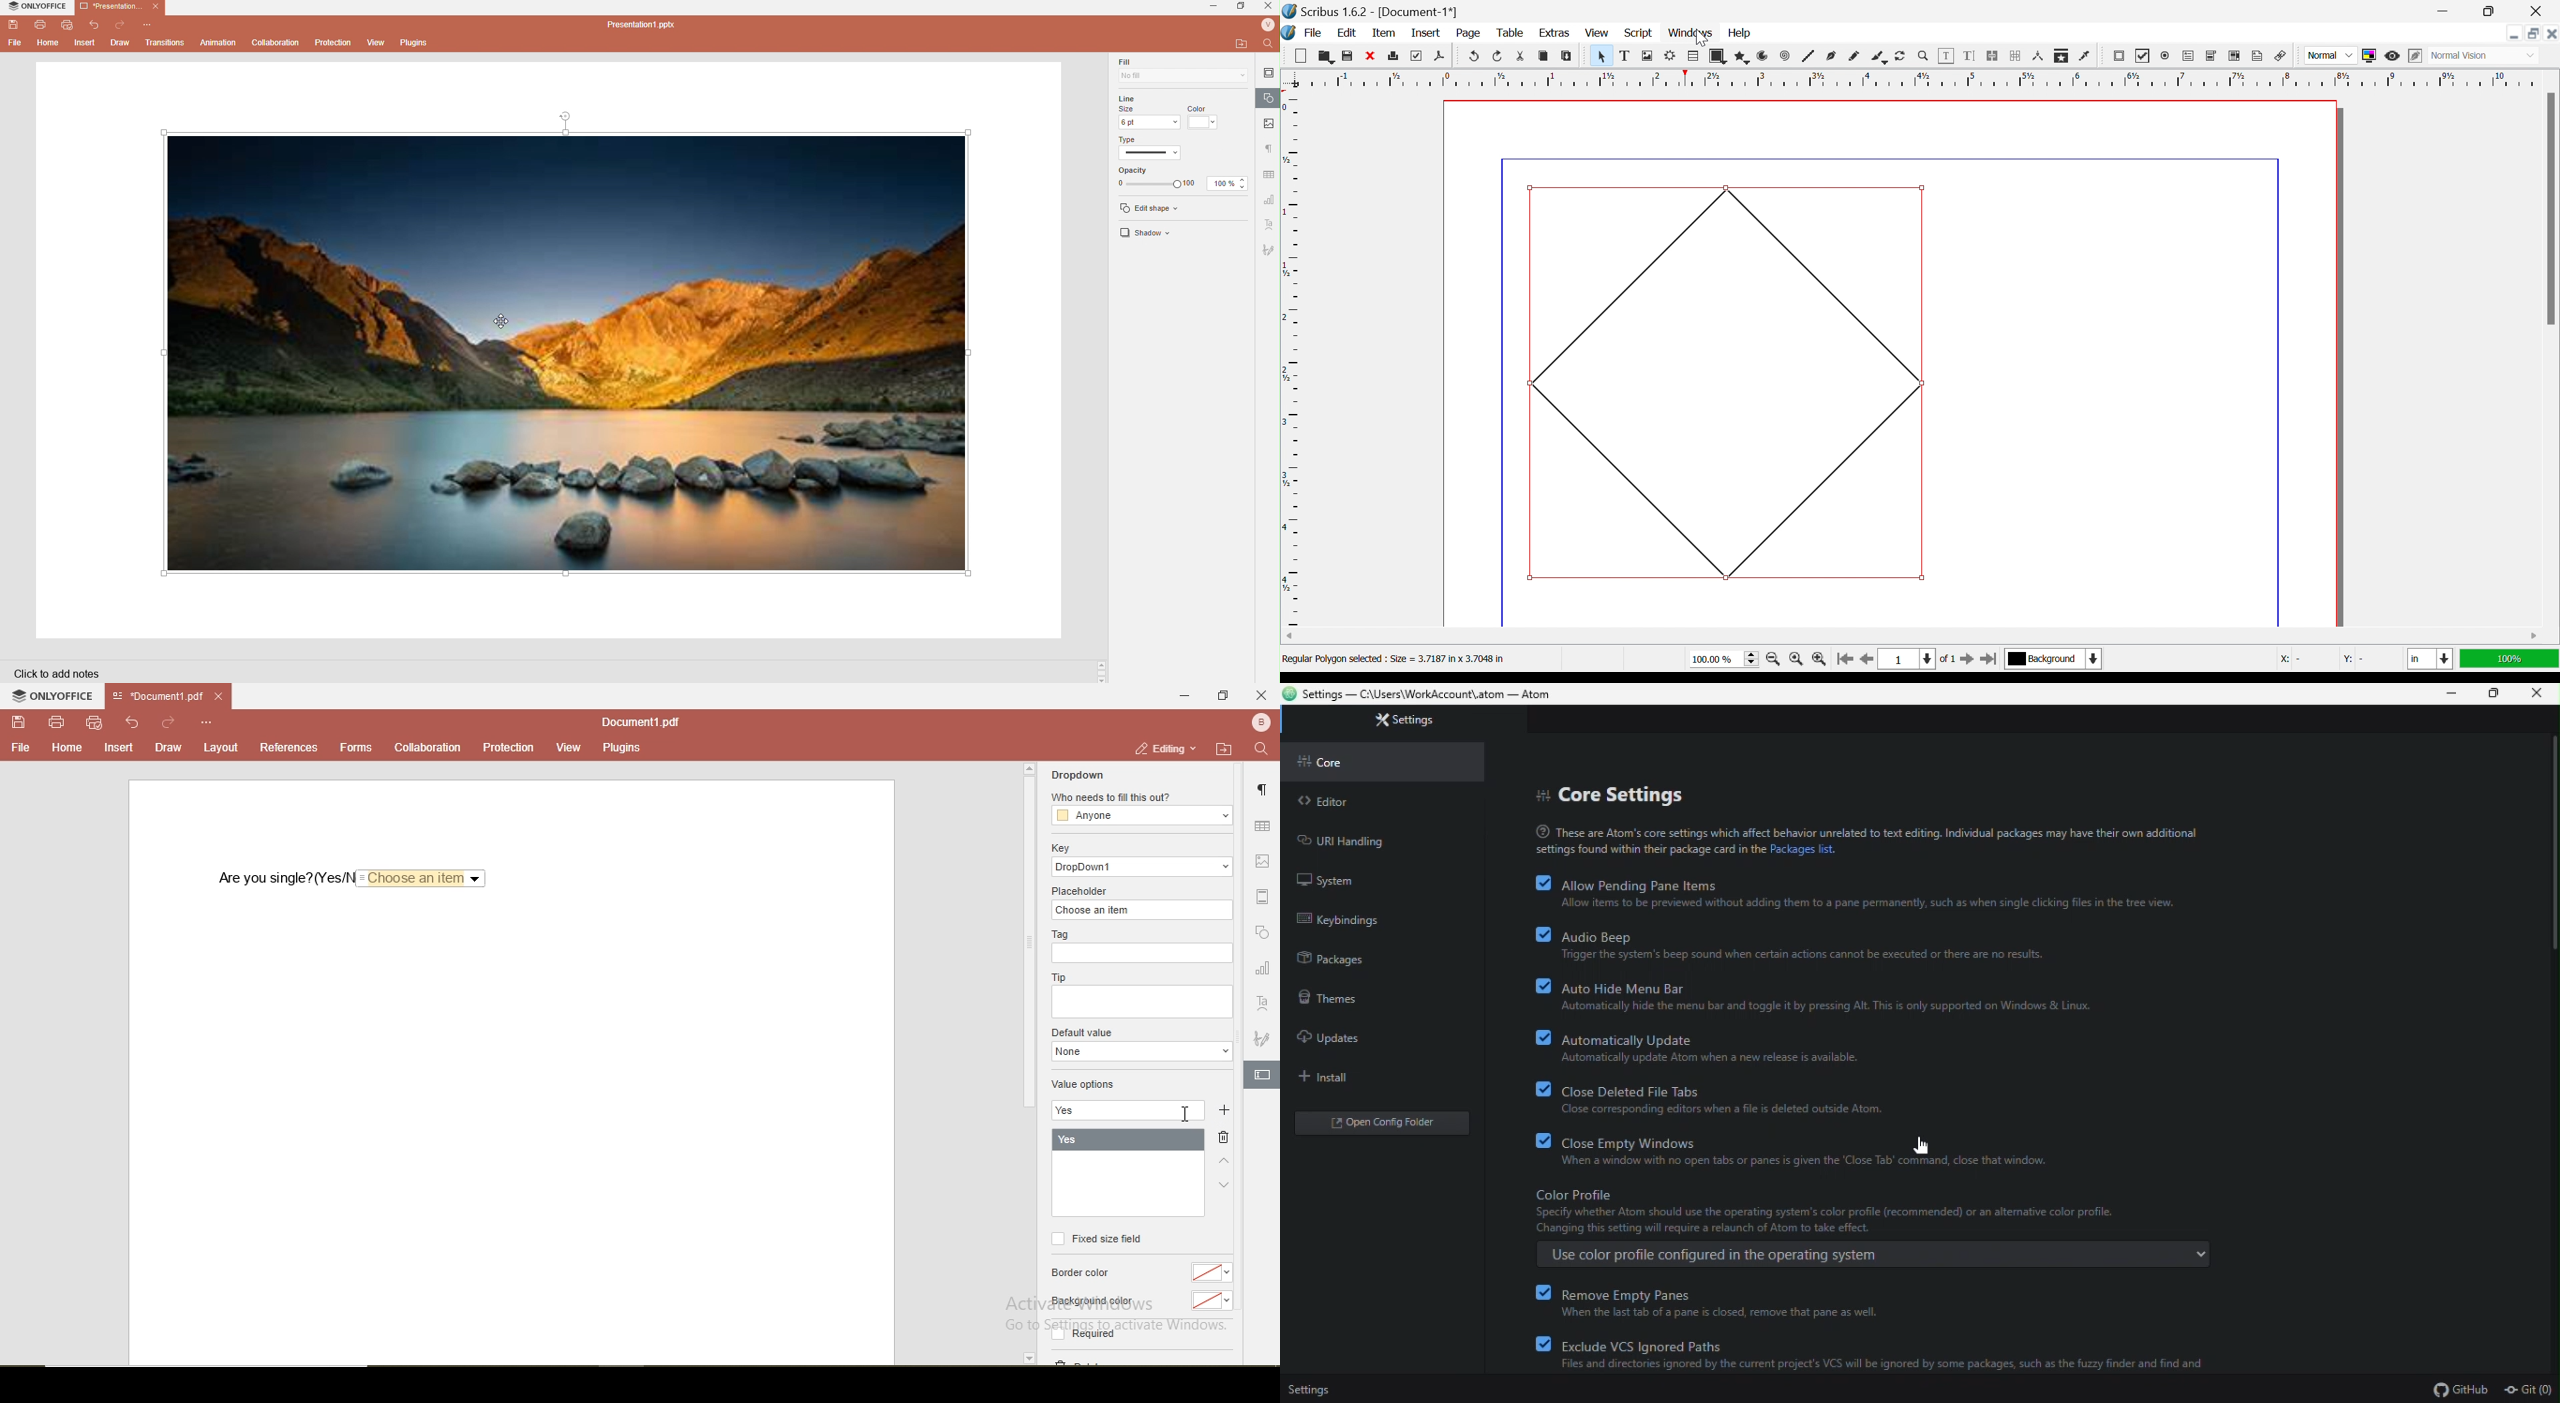 The height and width of the screenshot is (1428, 2576). What do you see at coordinates (1670, 55) in the screenshot?
I see `Render frame` at bounding box center [1670, 55].